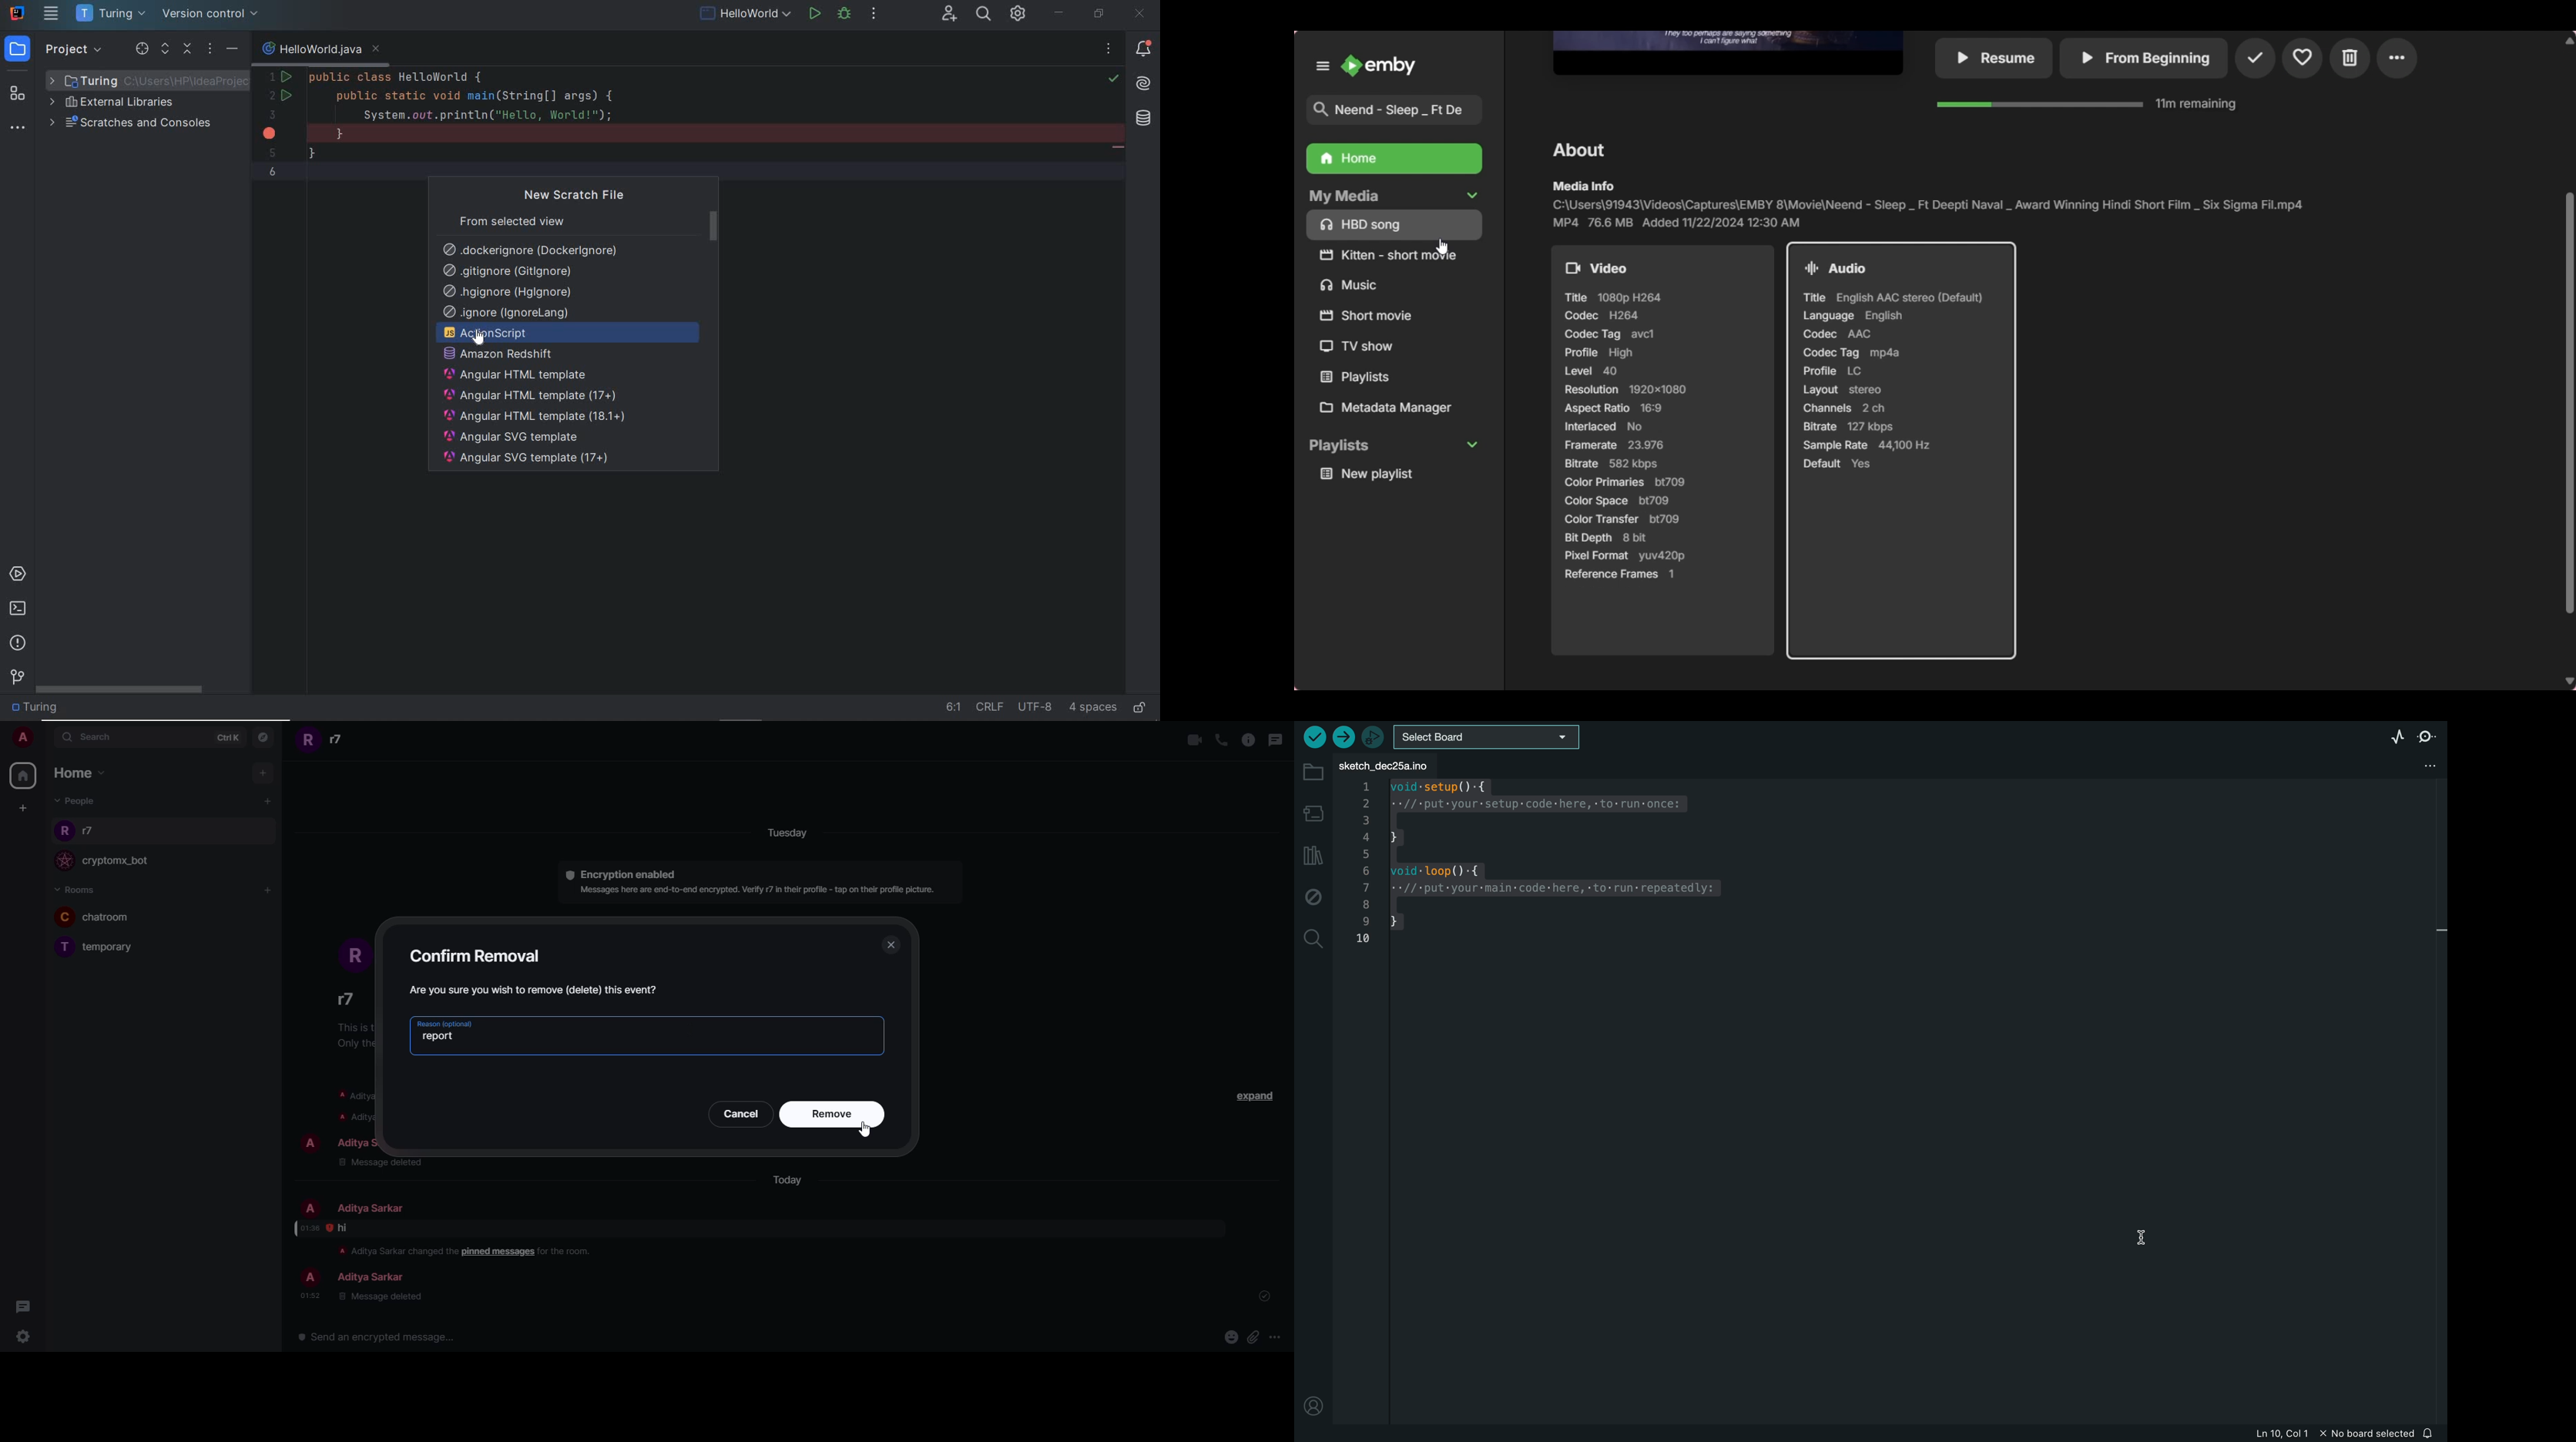  What do you see at coordinates (1353, 285) in the screenshot?
I see `` at bounding box center [1353, 285].